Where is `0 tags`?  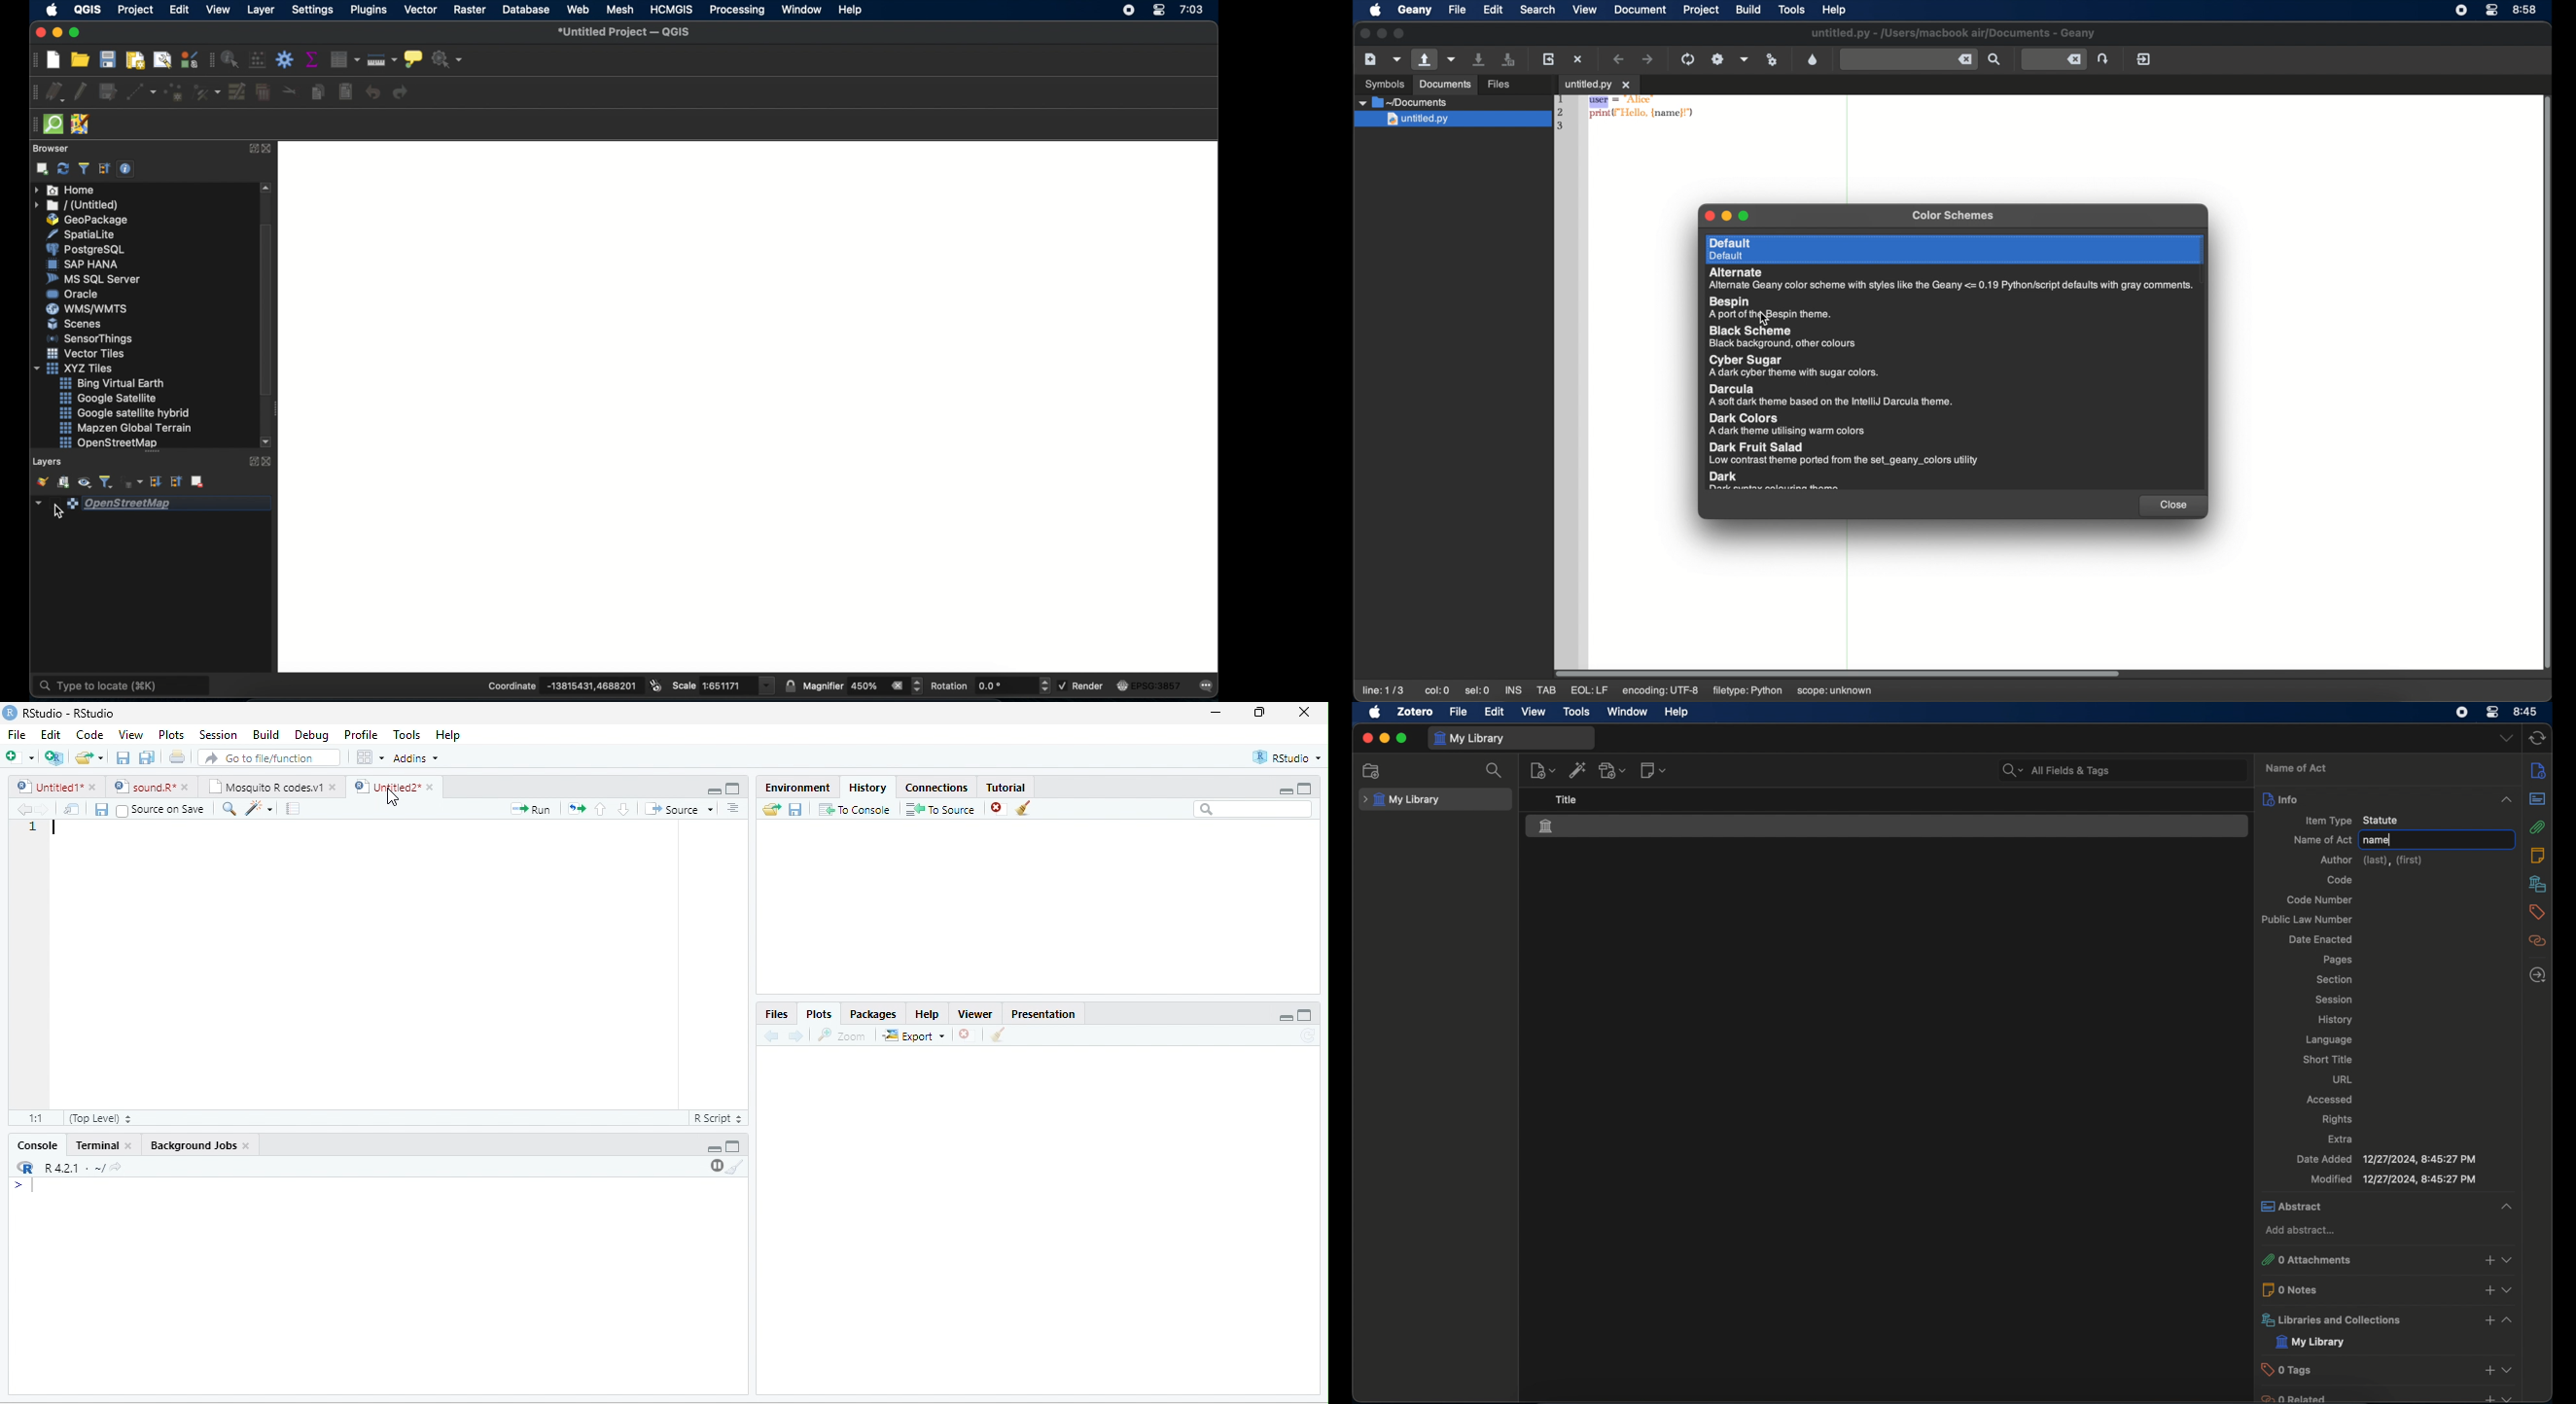 0 tags is located at coordinates (2366, 1369).